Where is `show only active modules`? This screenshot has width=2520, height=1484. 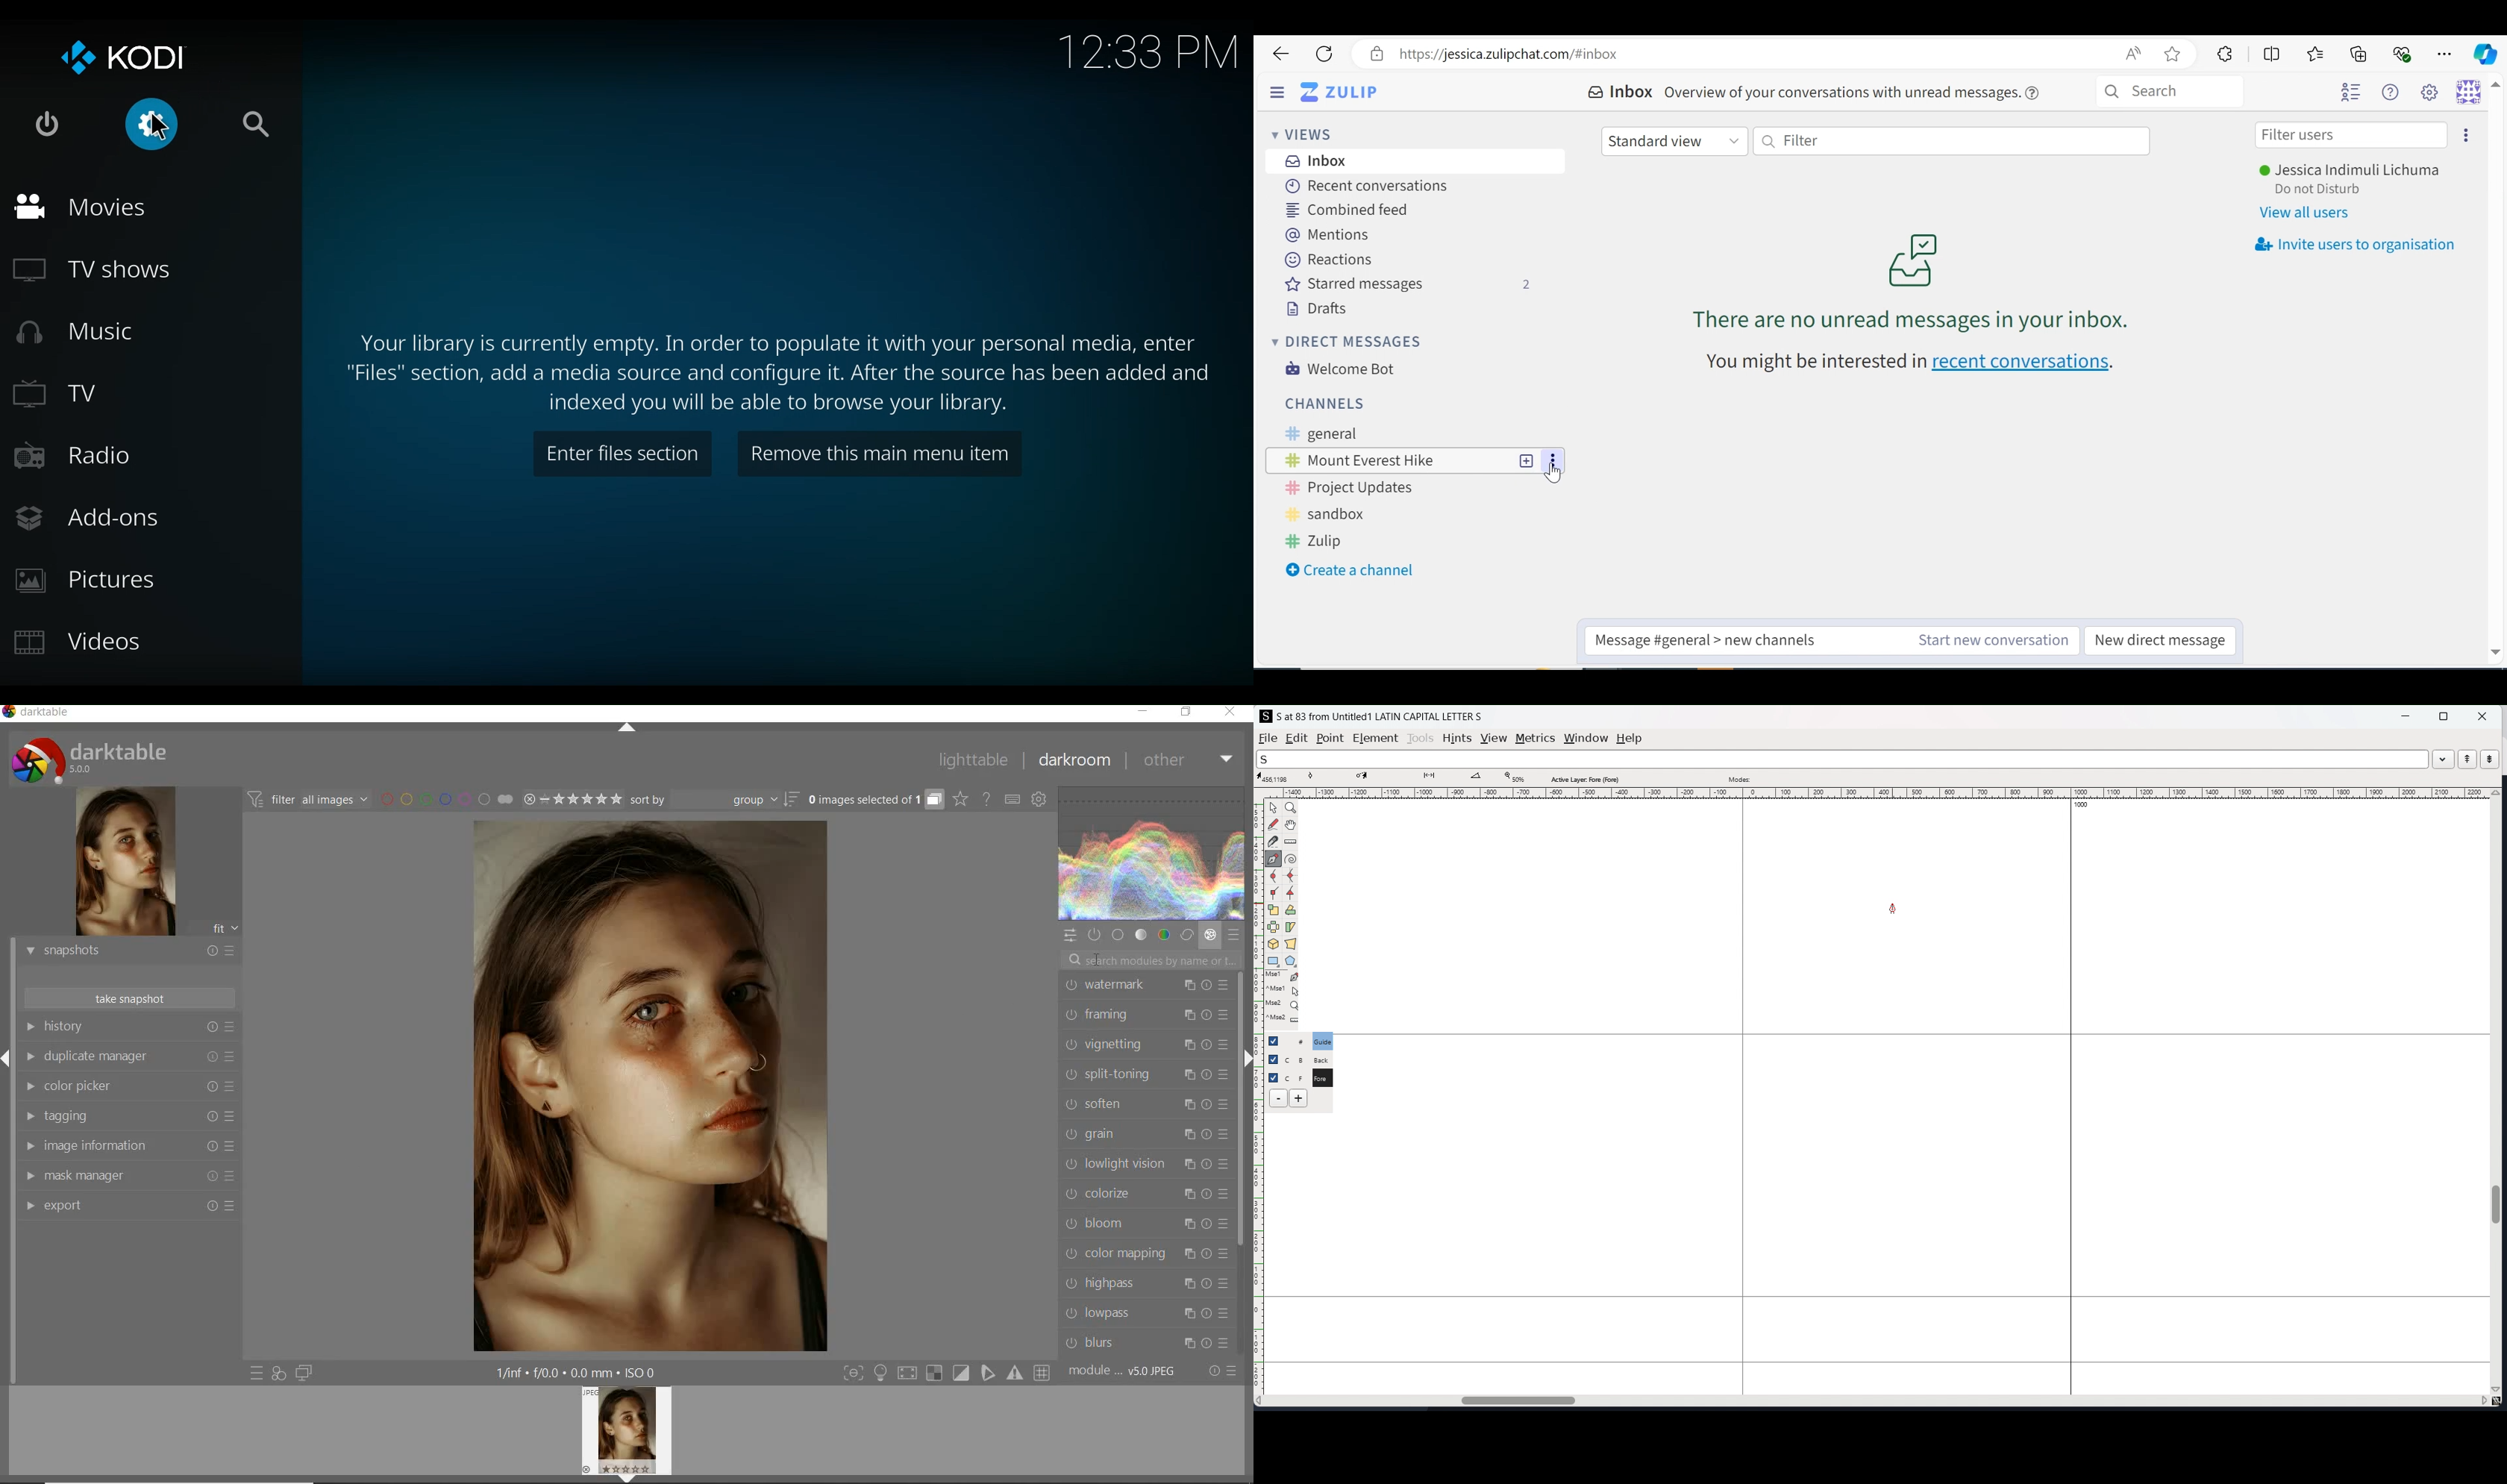 show only active modules is located at coordinates (1094, 936).